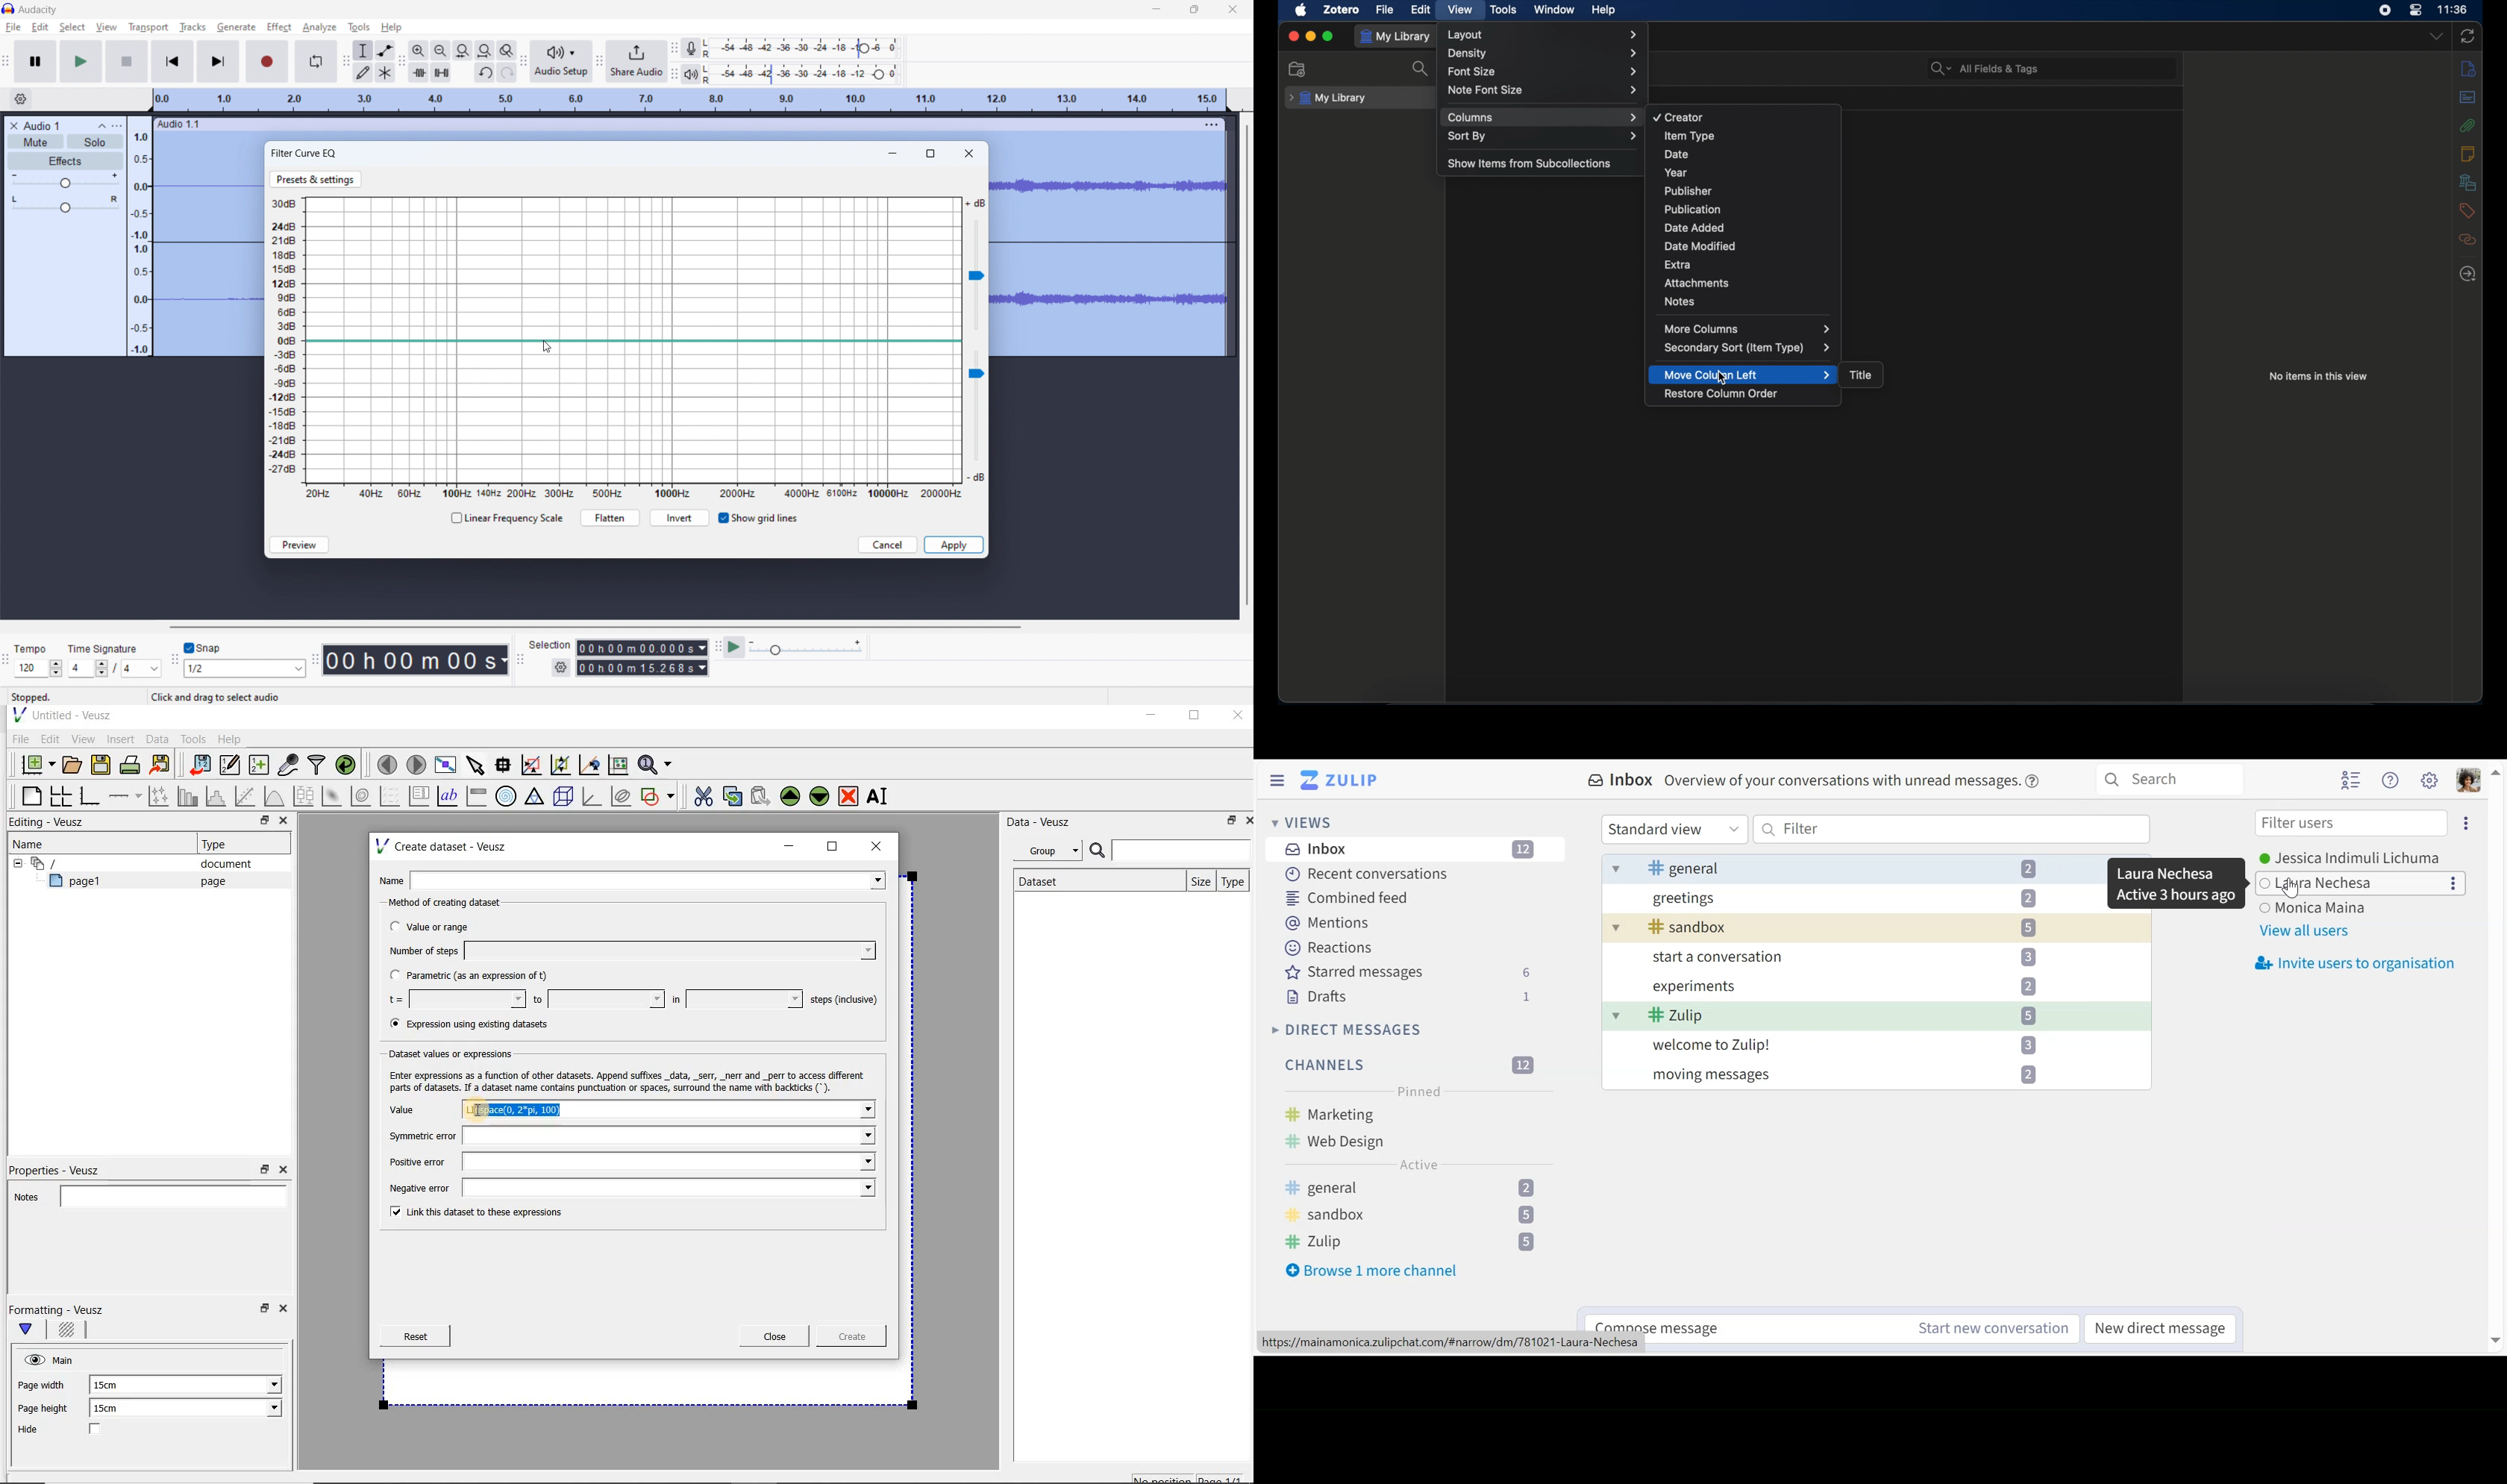 This screenshot has width=2520, height=1484. Describe the element at coordinates (2349, 779) in the screenshot. I see `Hide user list` at that location.